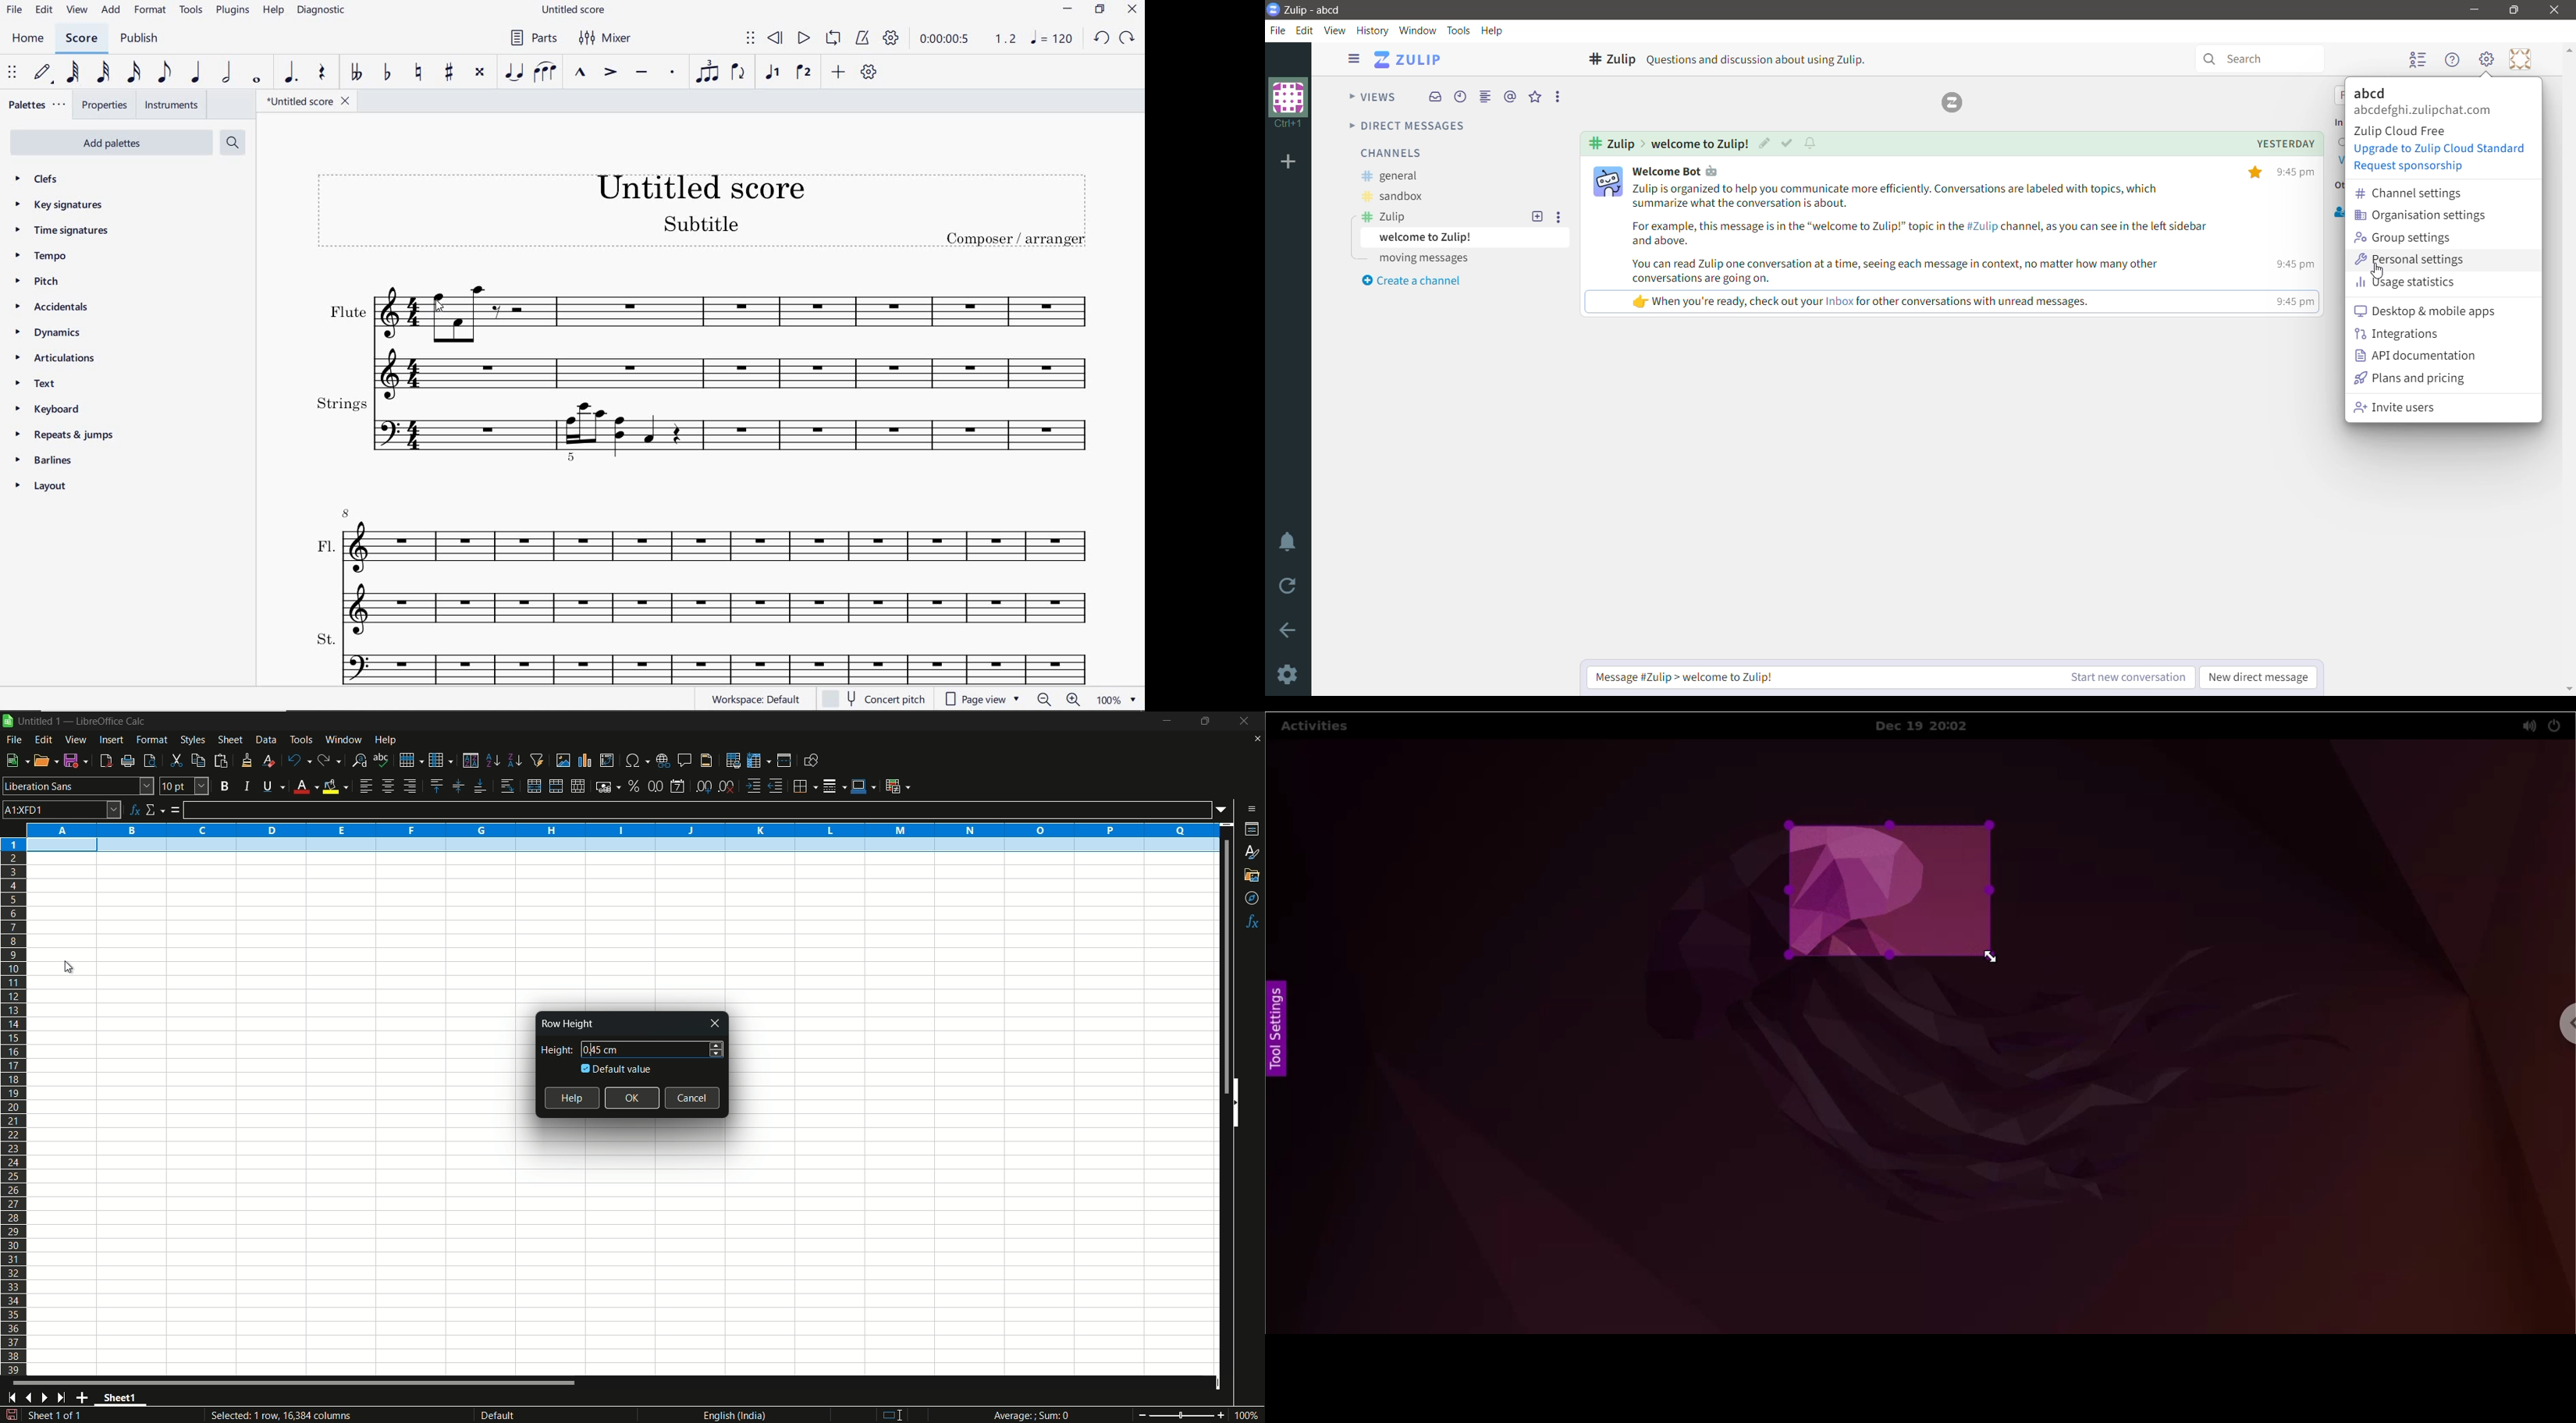 Image resolution: width=2576 pixels, height=1428 pixels. I want to click on page view, so click(982, 699).